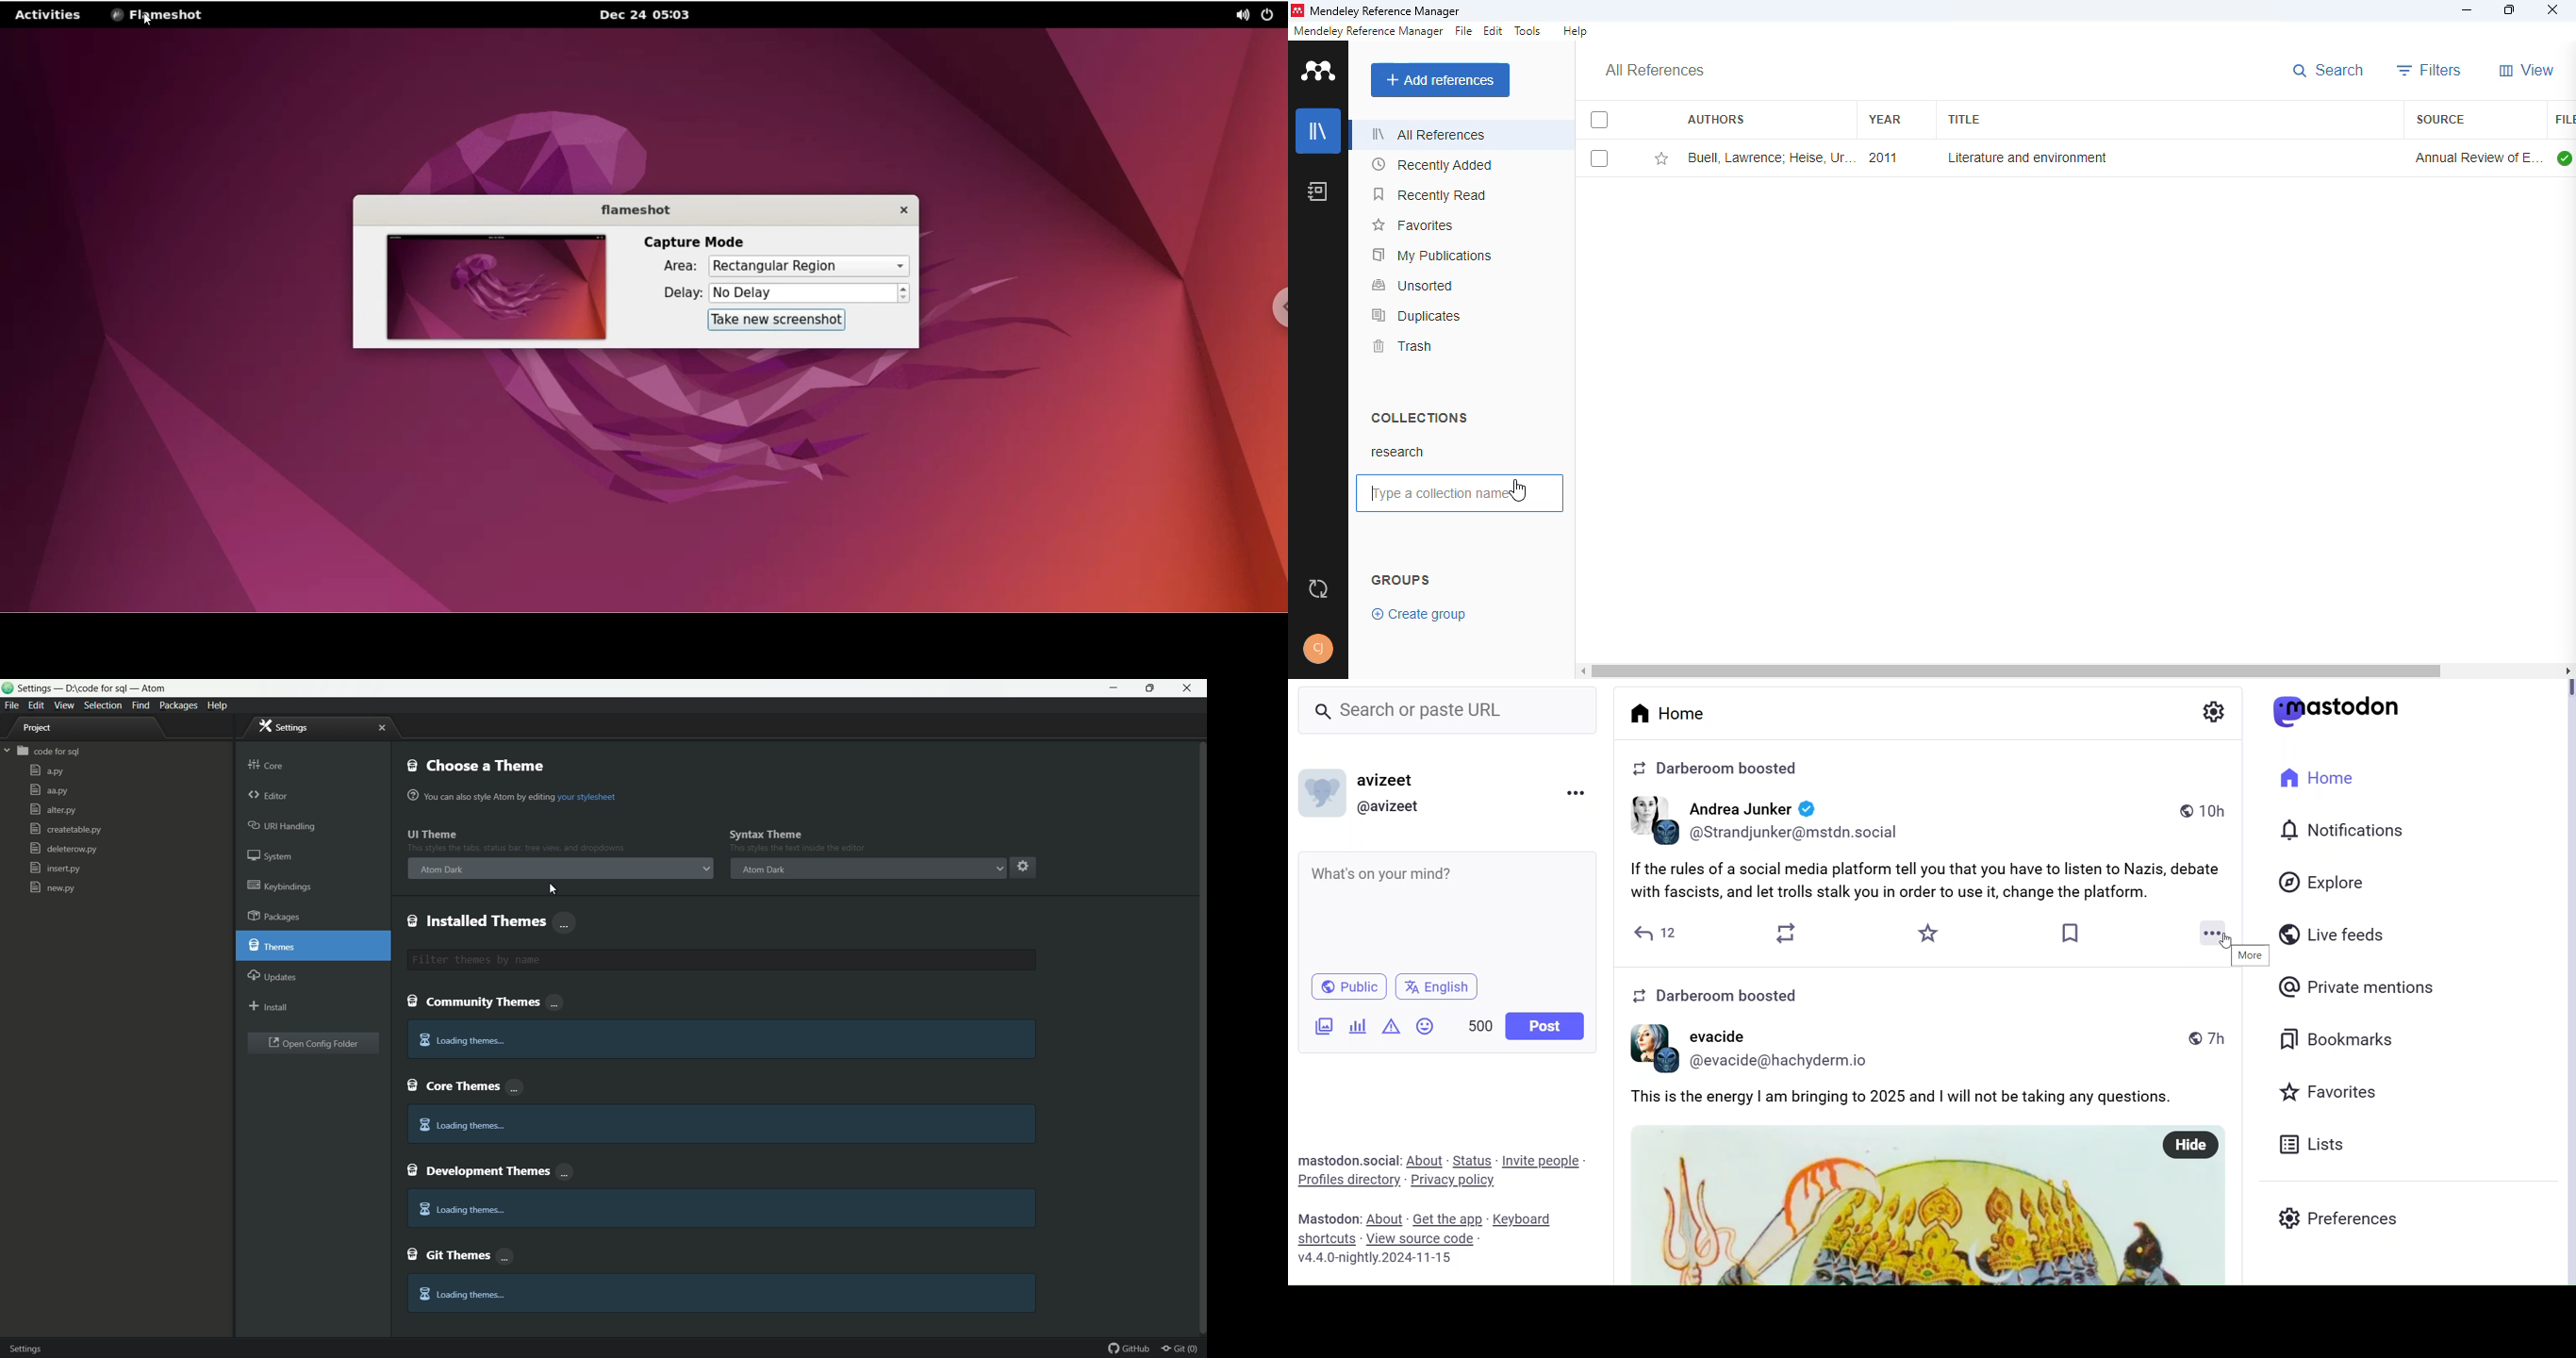 The width and height of the screenshot is (2576, 1372). I want to click on user id, so click(1794, 831).